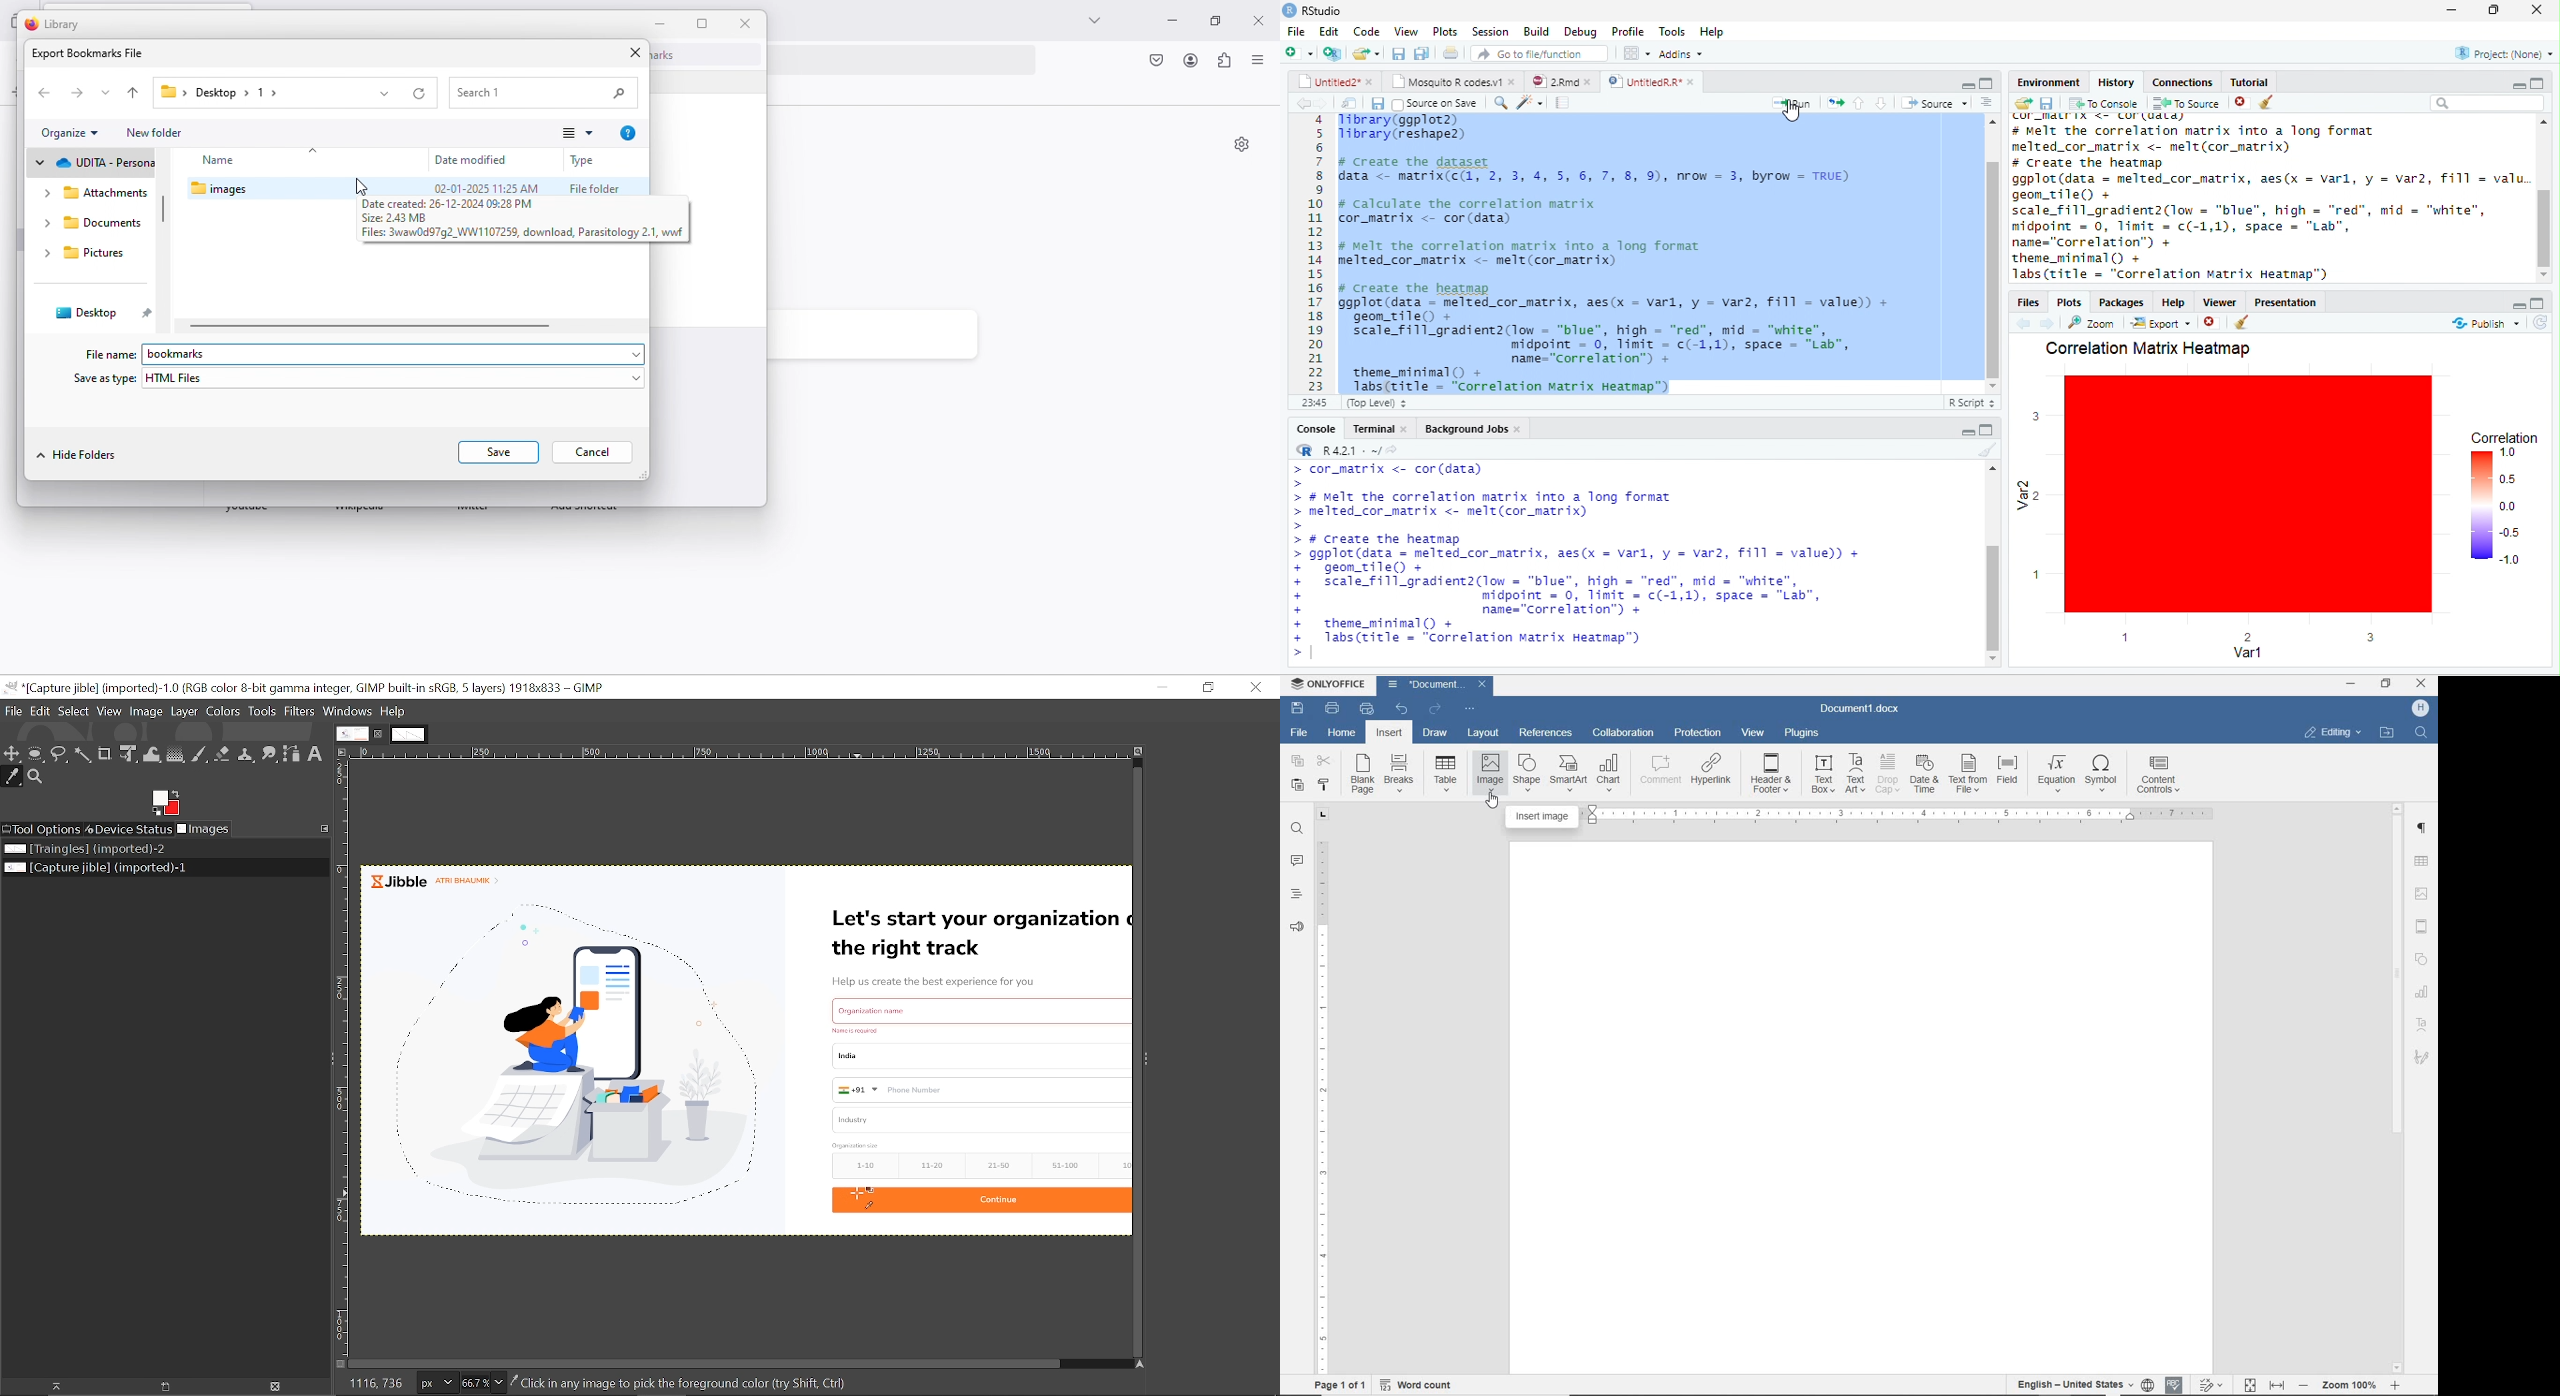  Describe the element at coordinates (2478, 325) in the screenshot. I see `publish` at that location.